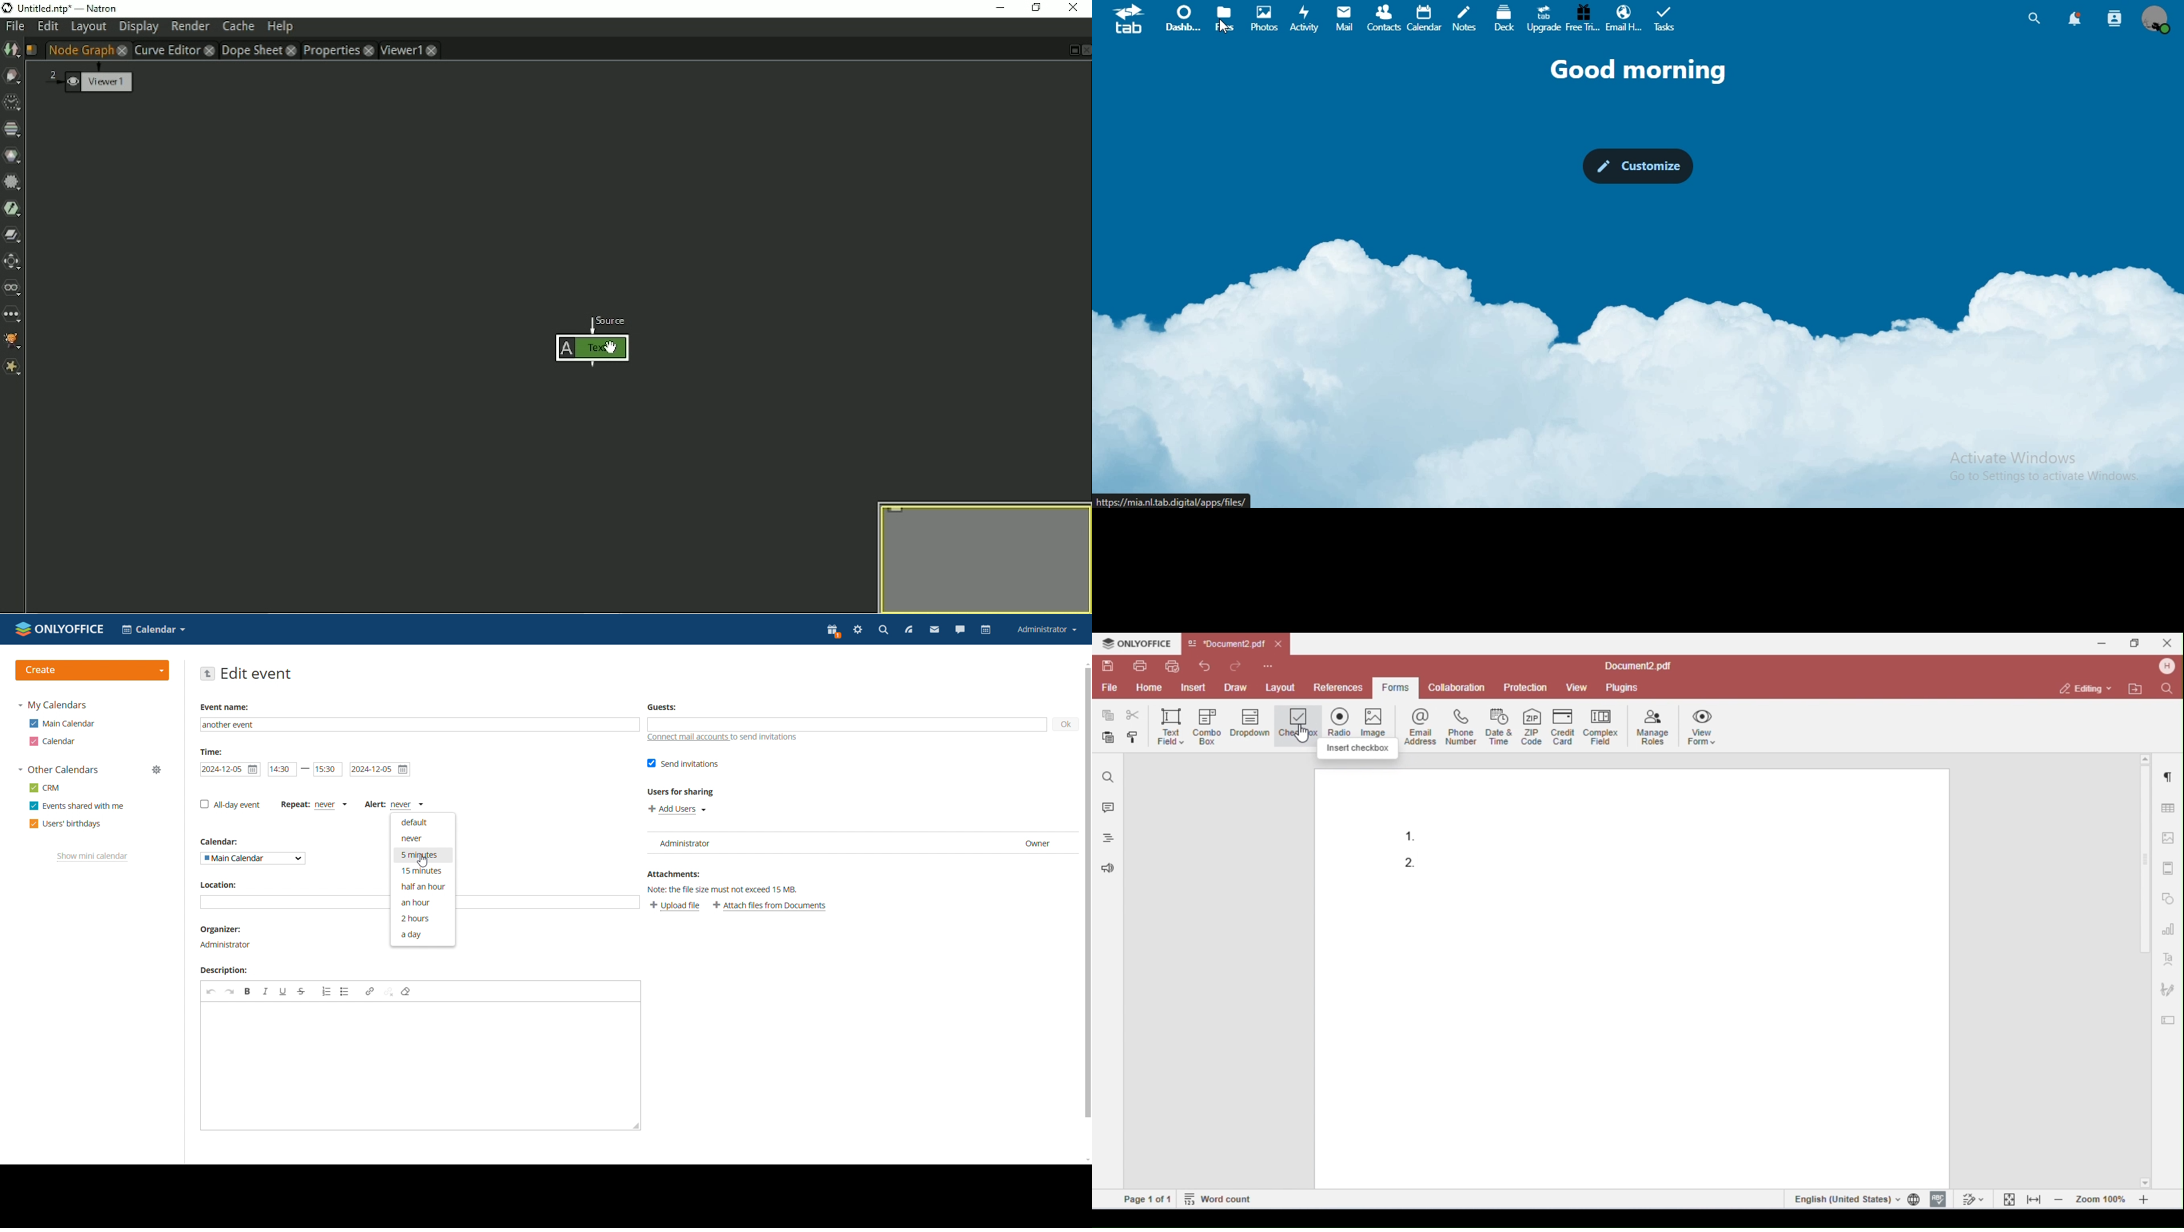  What do you see at coordinates (1464, 19) in the screenshot?
I see `notes` at bounding box center [1464, 19].